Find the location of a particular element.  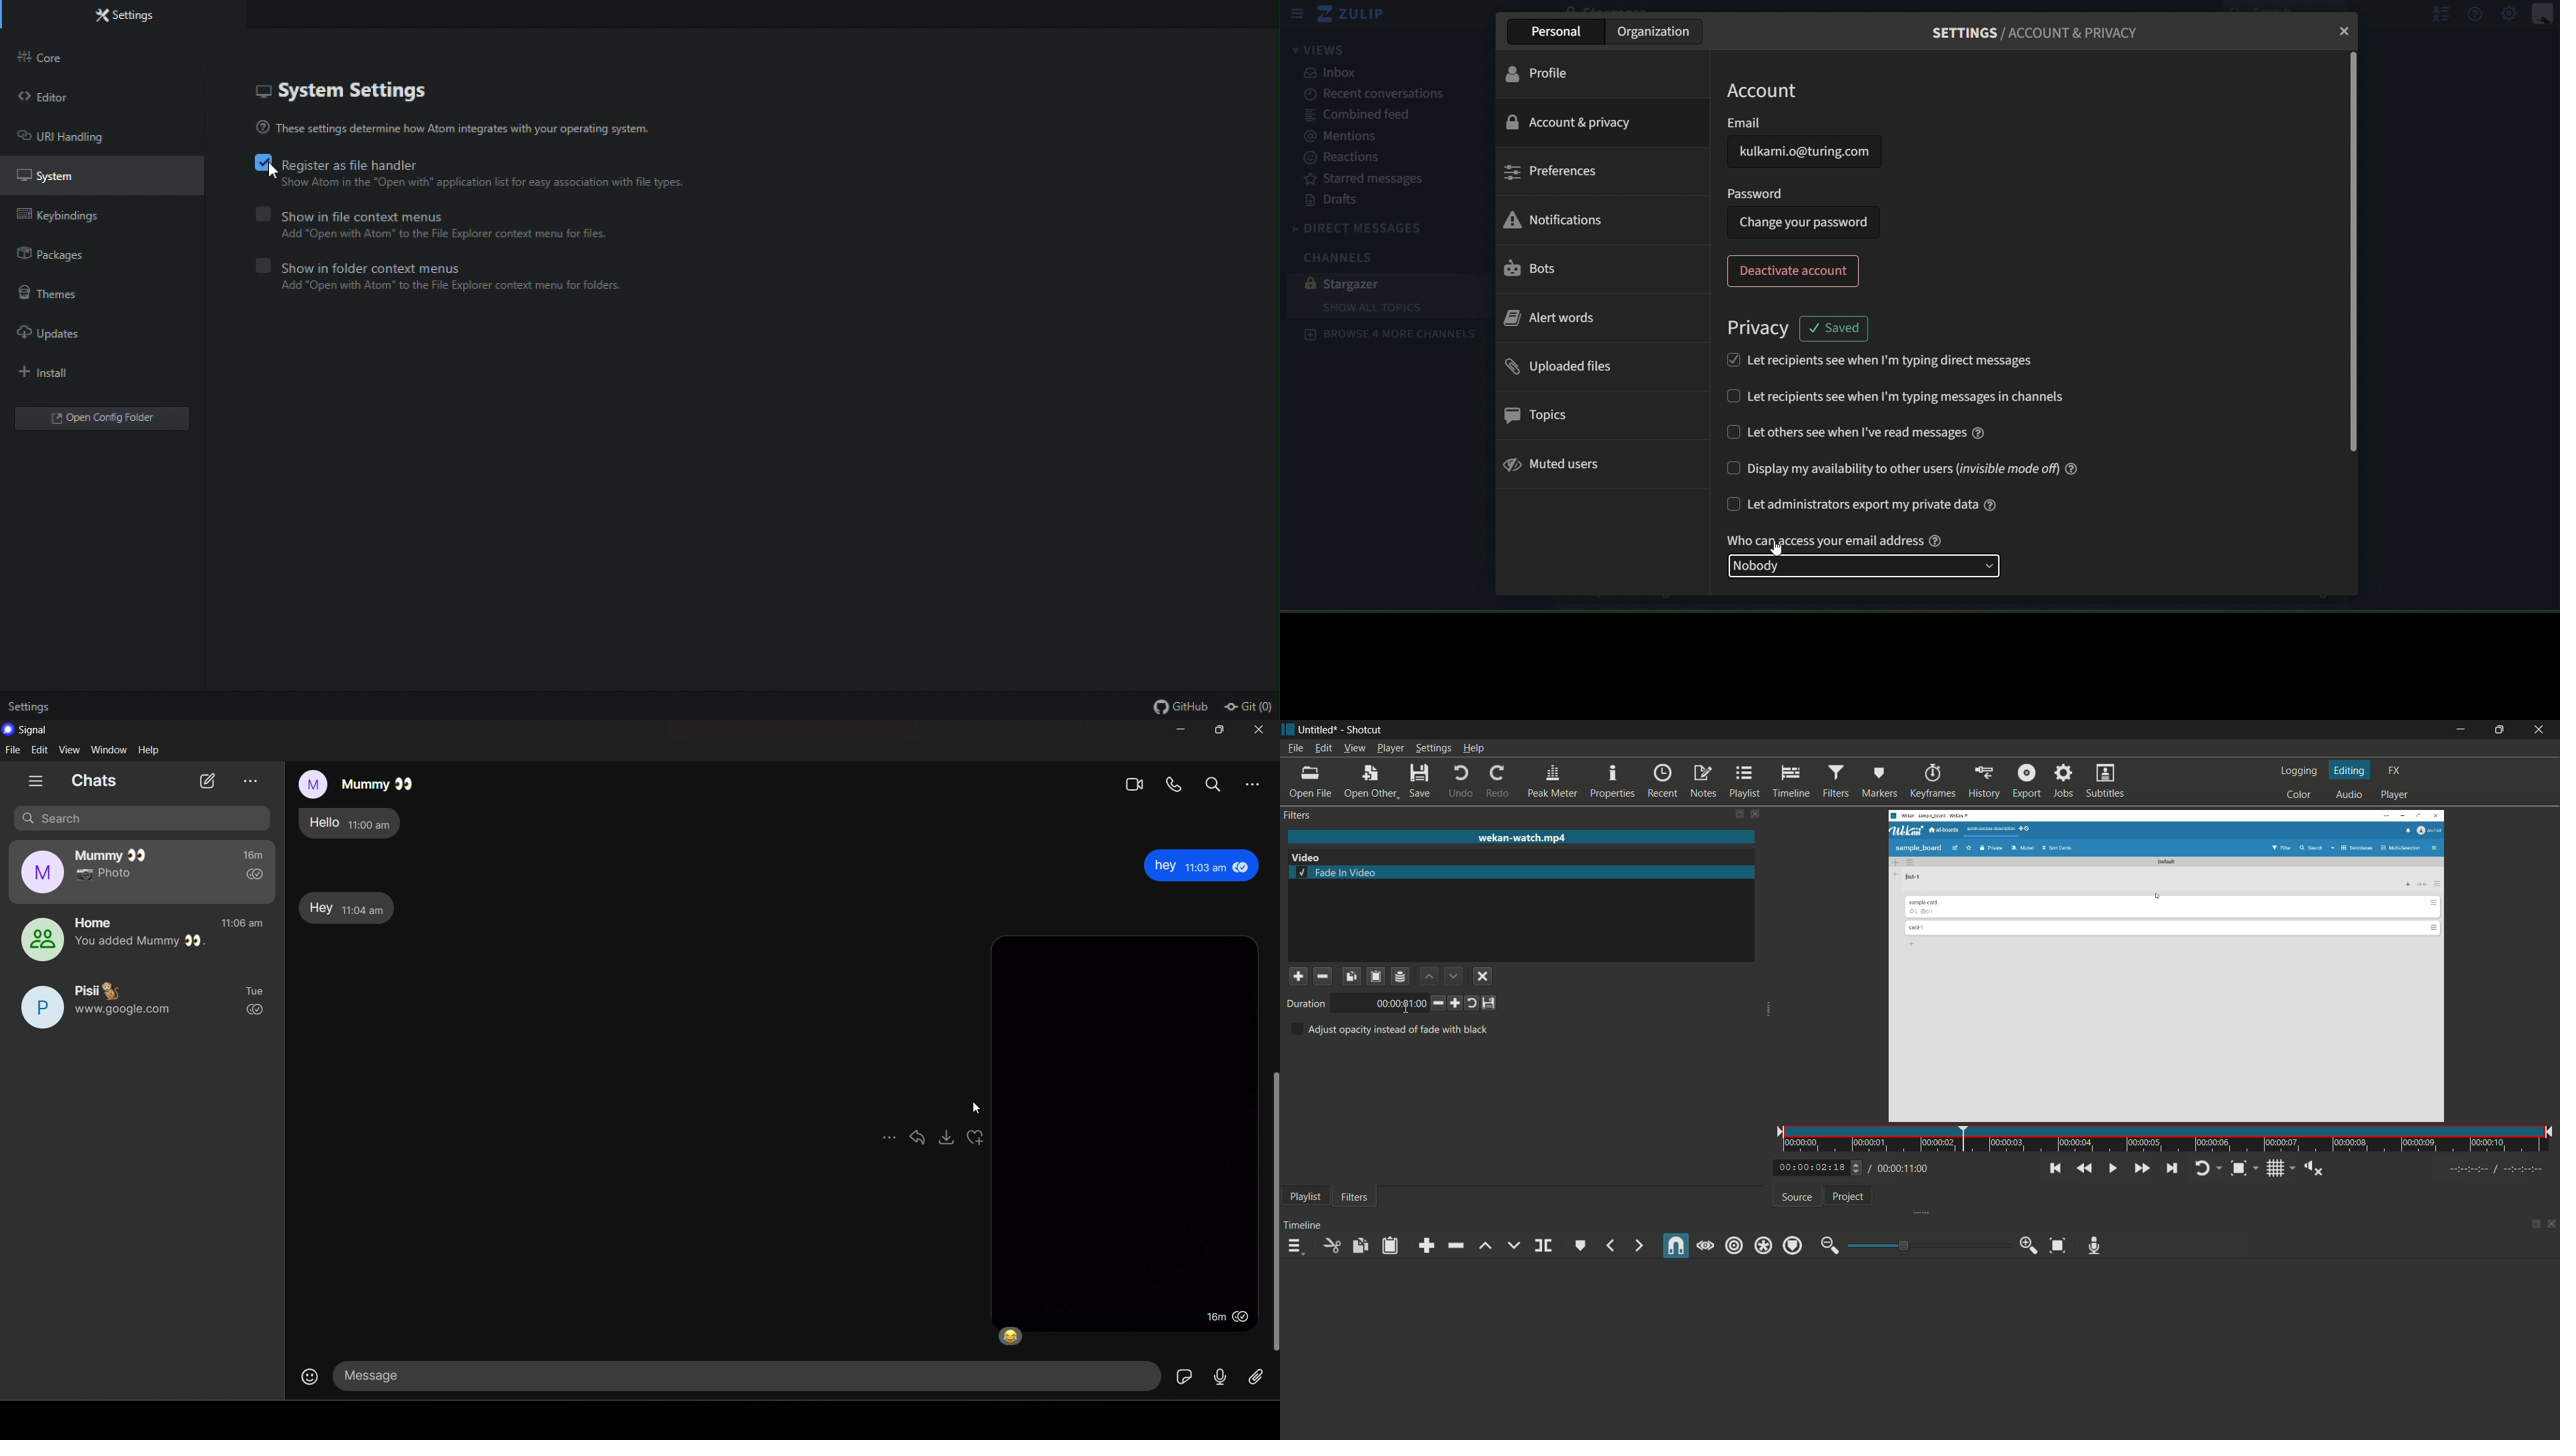

hide user list is located at coordinates (2435, 13).